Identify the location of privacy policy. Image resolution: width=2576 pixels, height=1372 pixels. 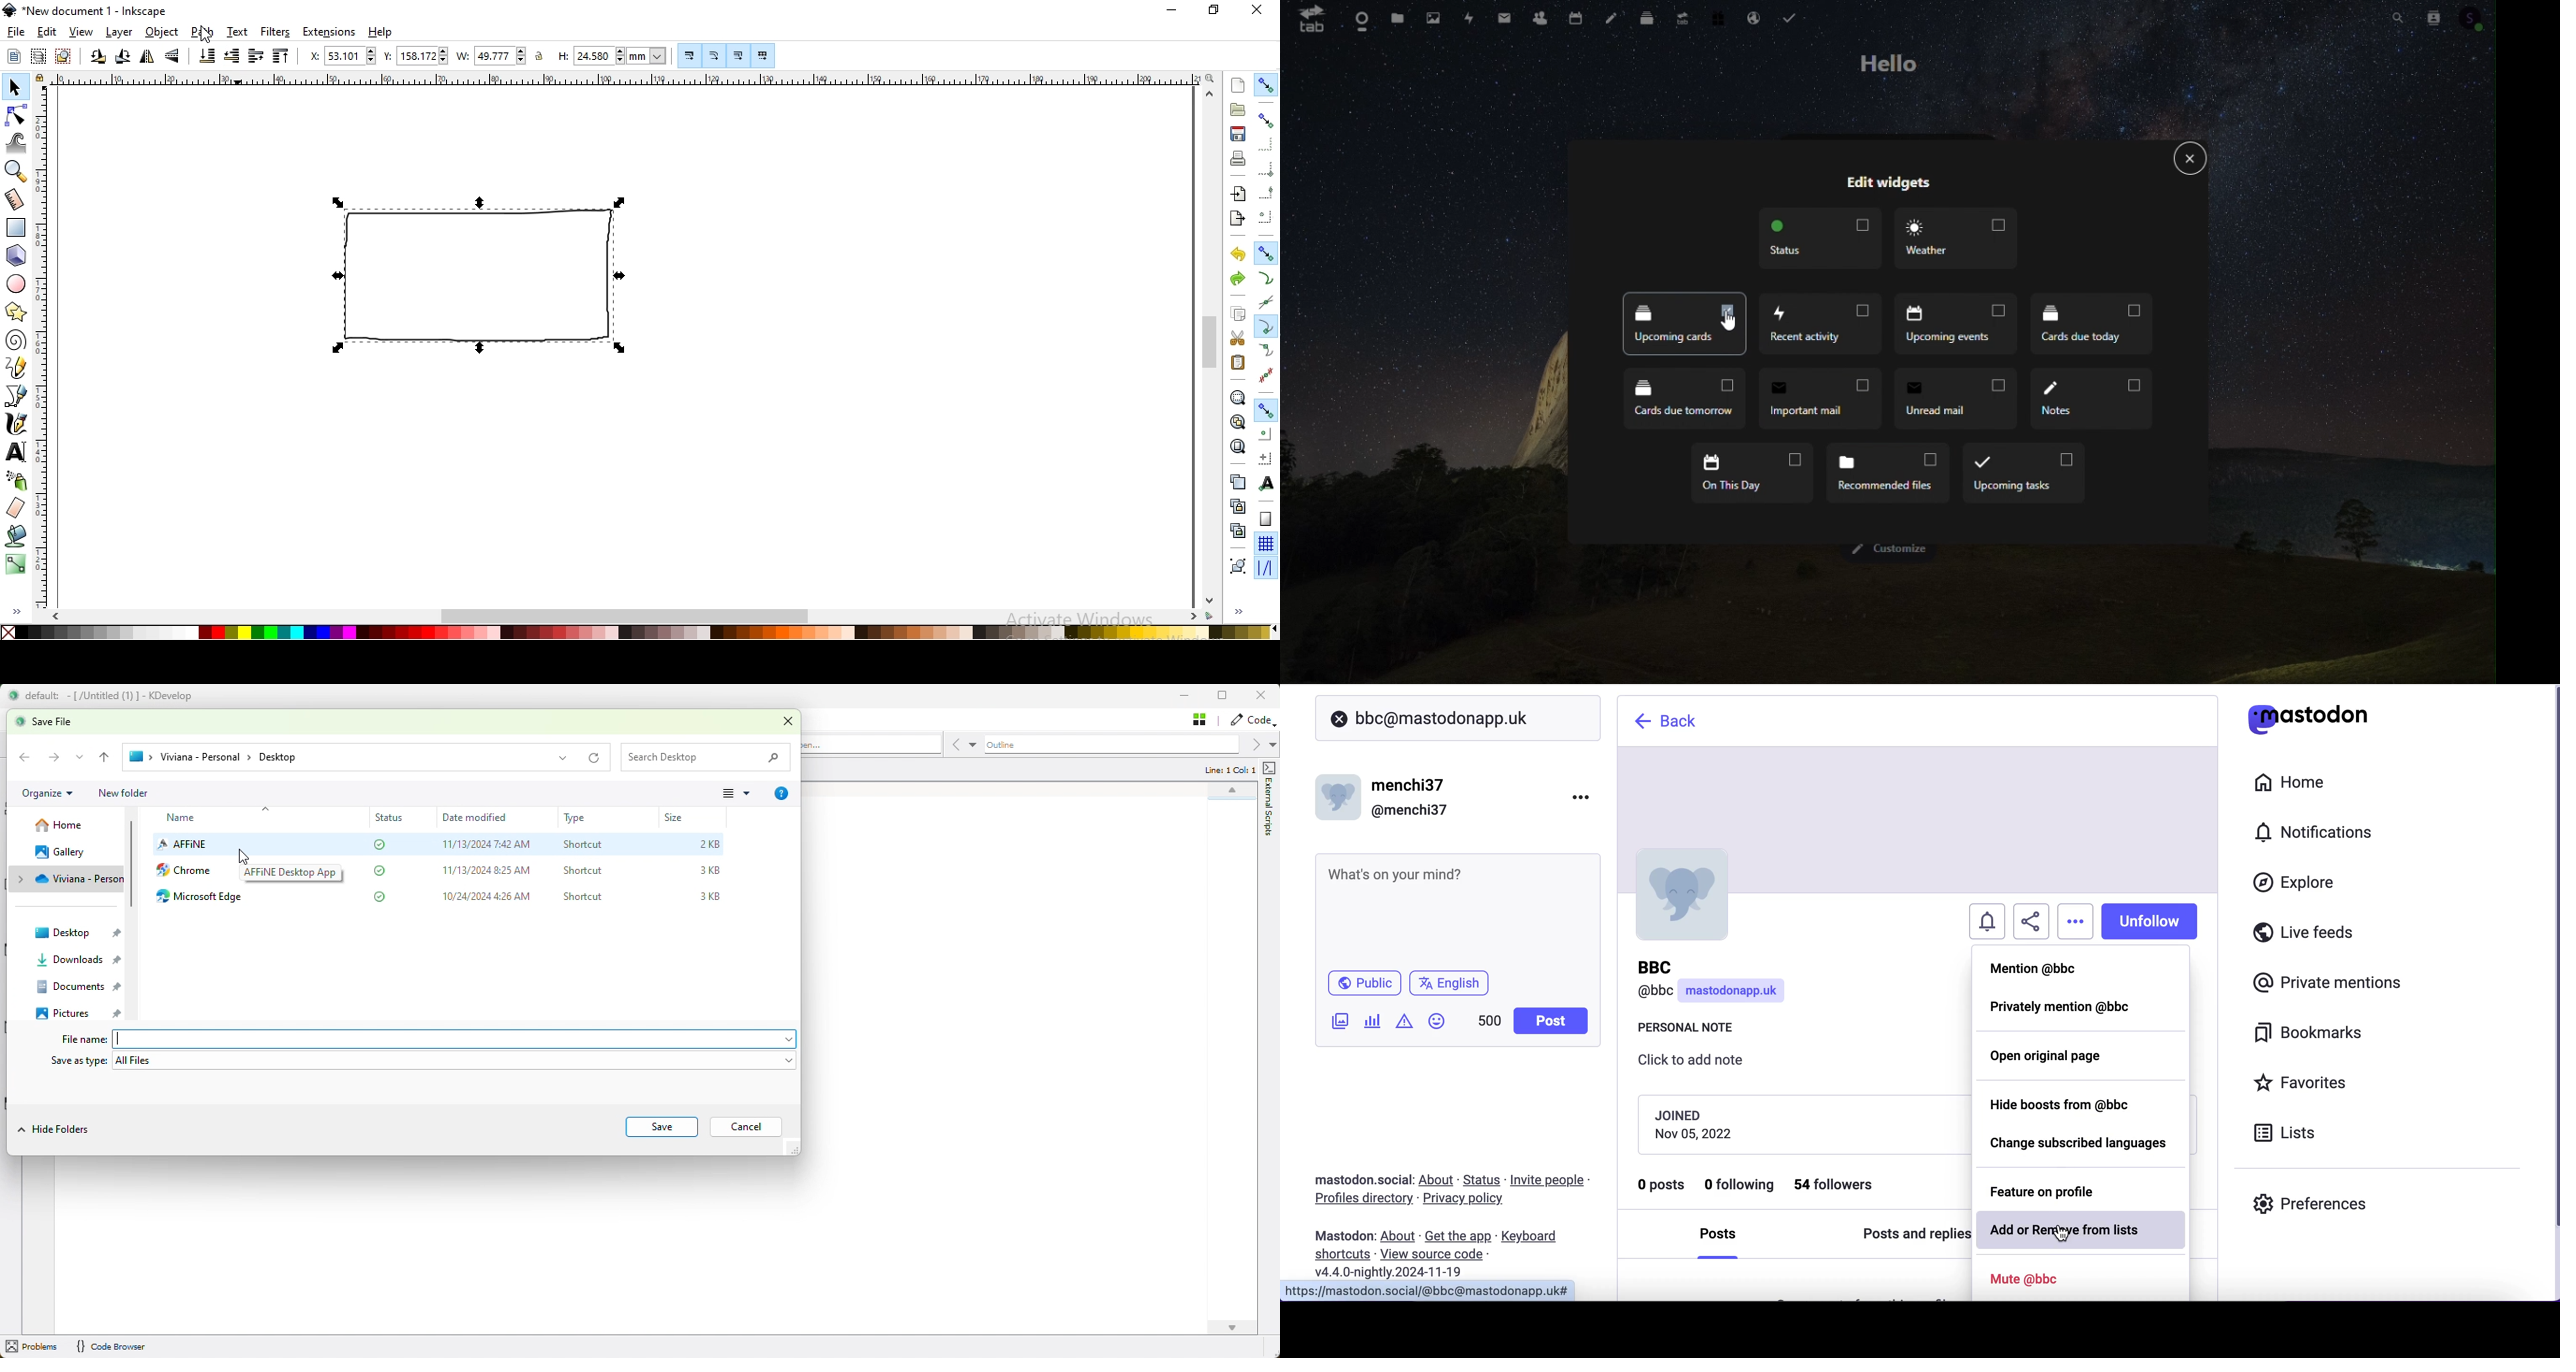
(1472, 1200).